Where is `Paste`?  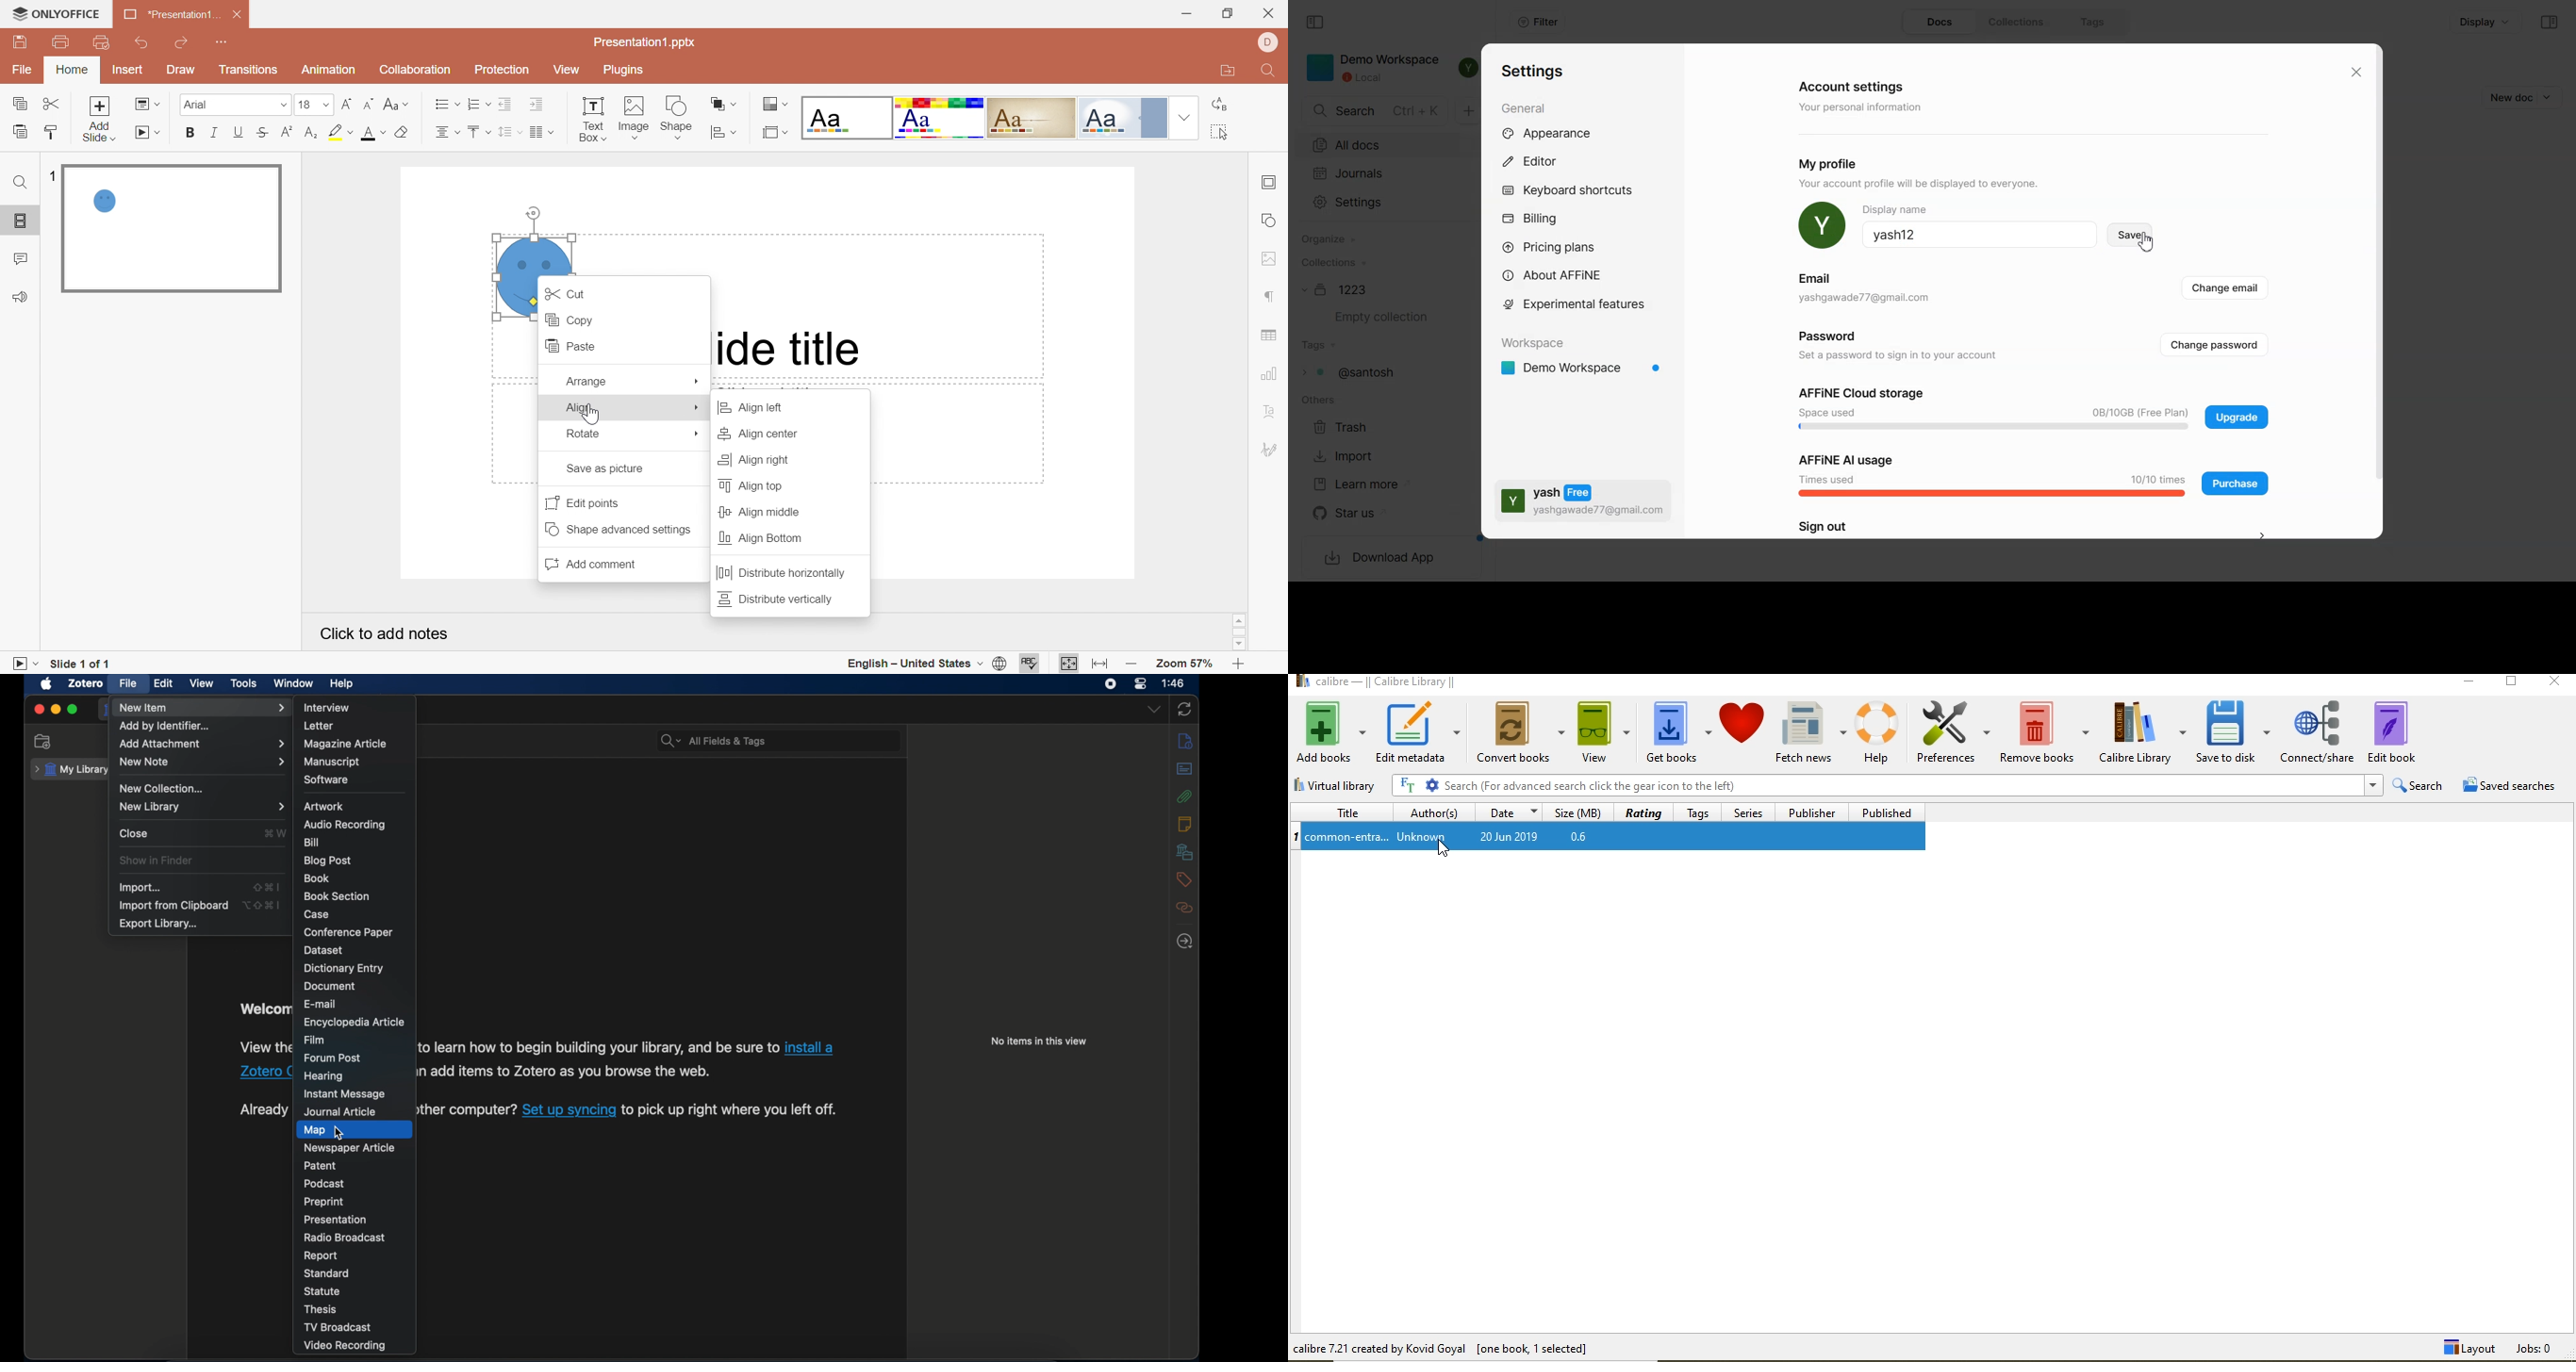 Paste is located at coordinates (19, 131).